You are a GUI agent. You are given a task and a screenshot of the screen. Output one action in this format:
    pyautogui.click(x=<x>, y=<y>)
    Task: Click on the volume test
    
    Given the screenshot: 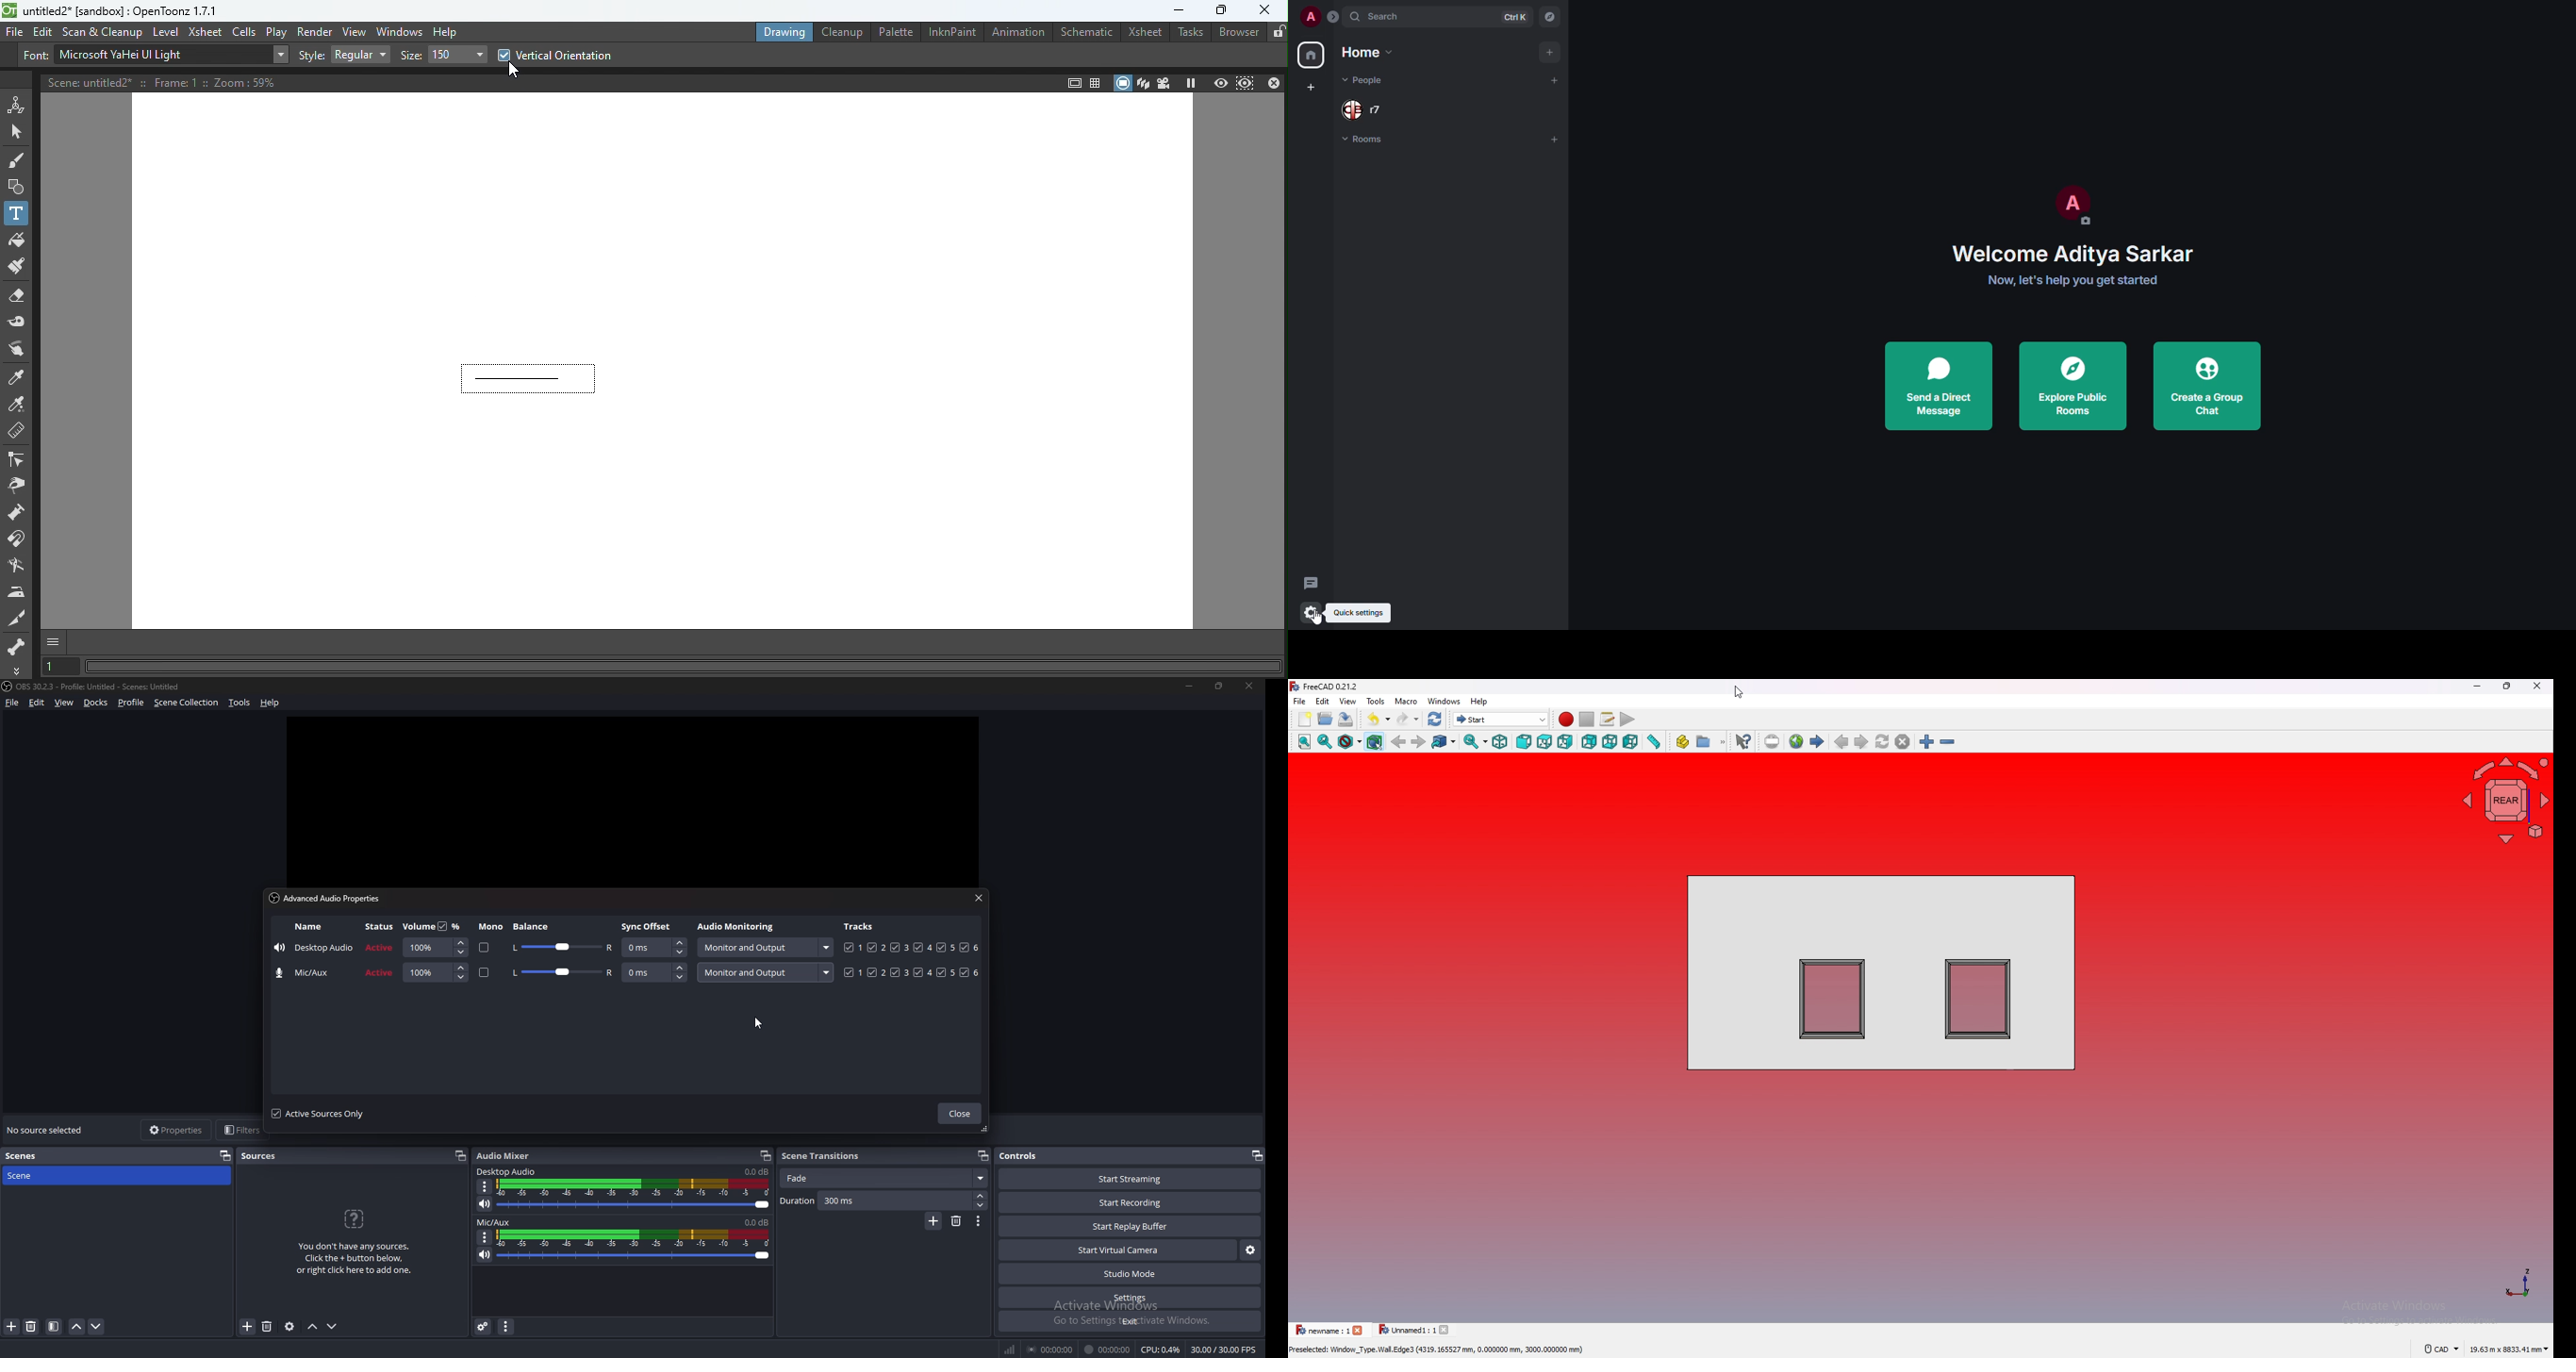 What is the action you would take?
    pyautogui.click(x=635, y=1187)
    